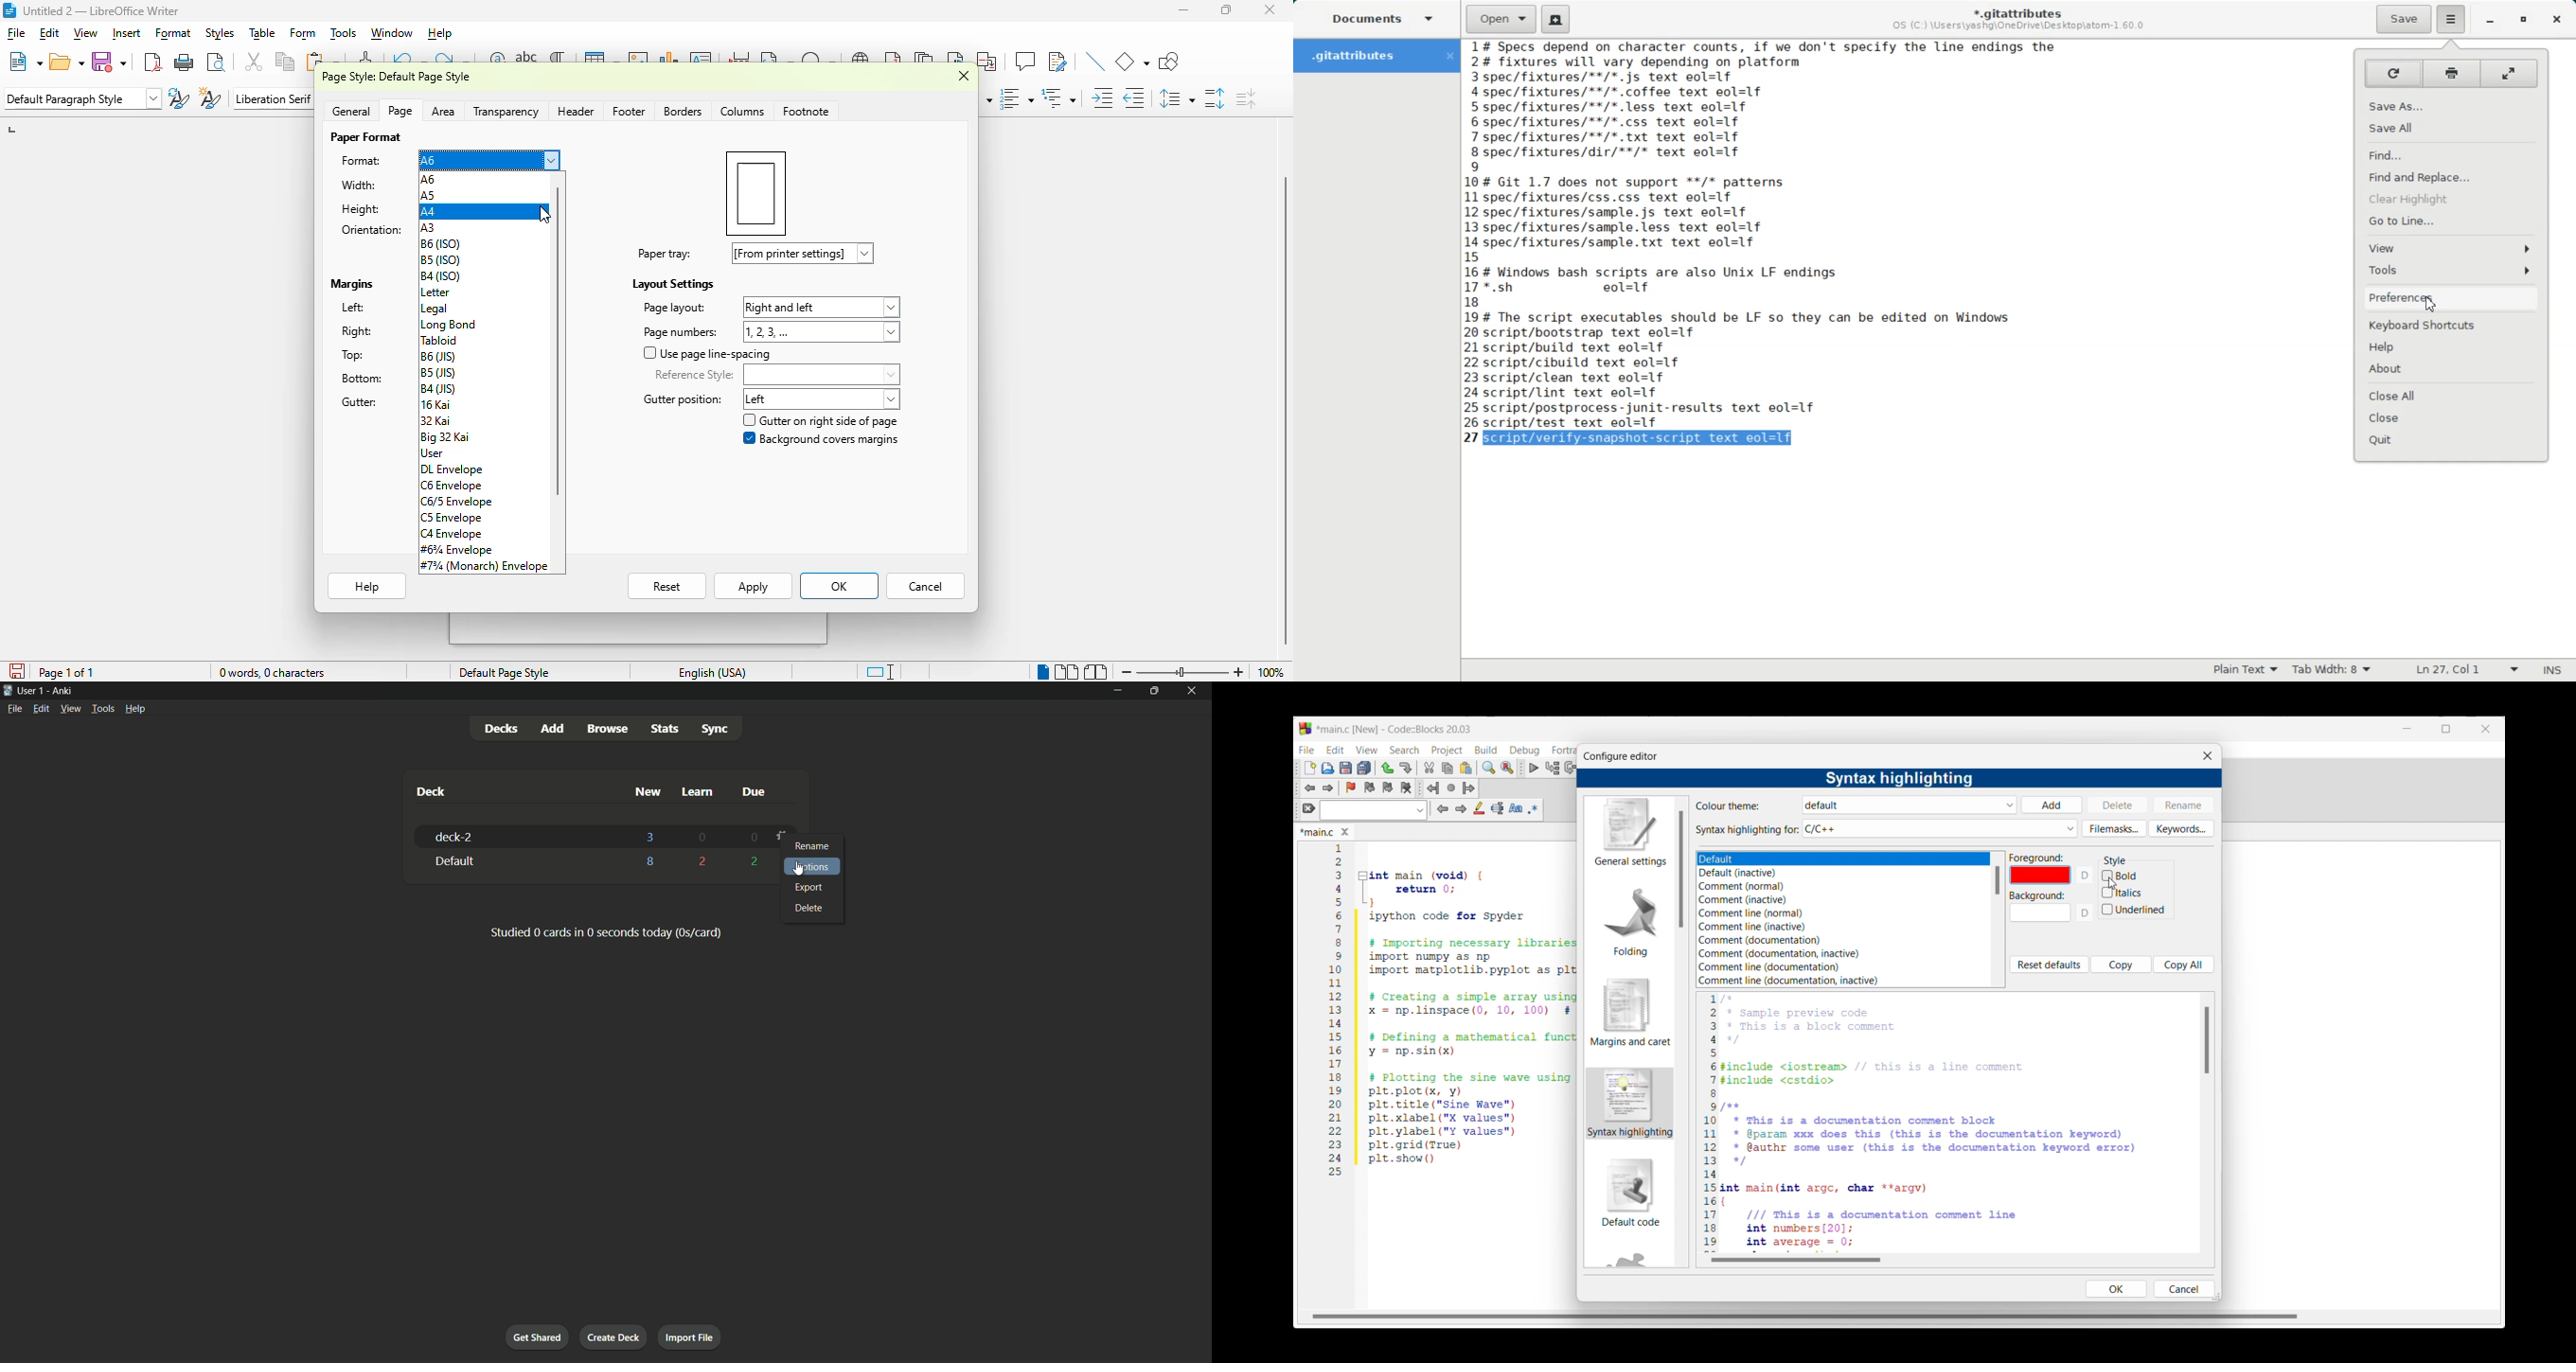 This screenshot has width=2576, height=1372. What do you see at coordinates (2557, 21) in the screenshot?
I see `Close` at bounding box center [2557, 21].